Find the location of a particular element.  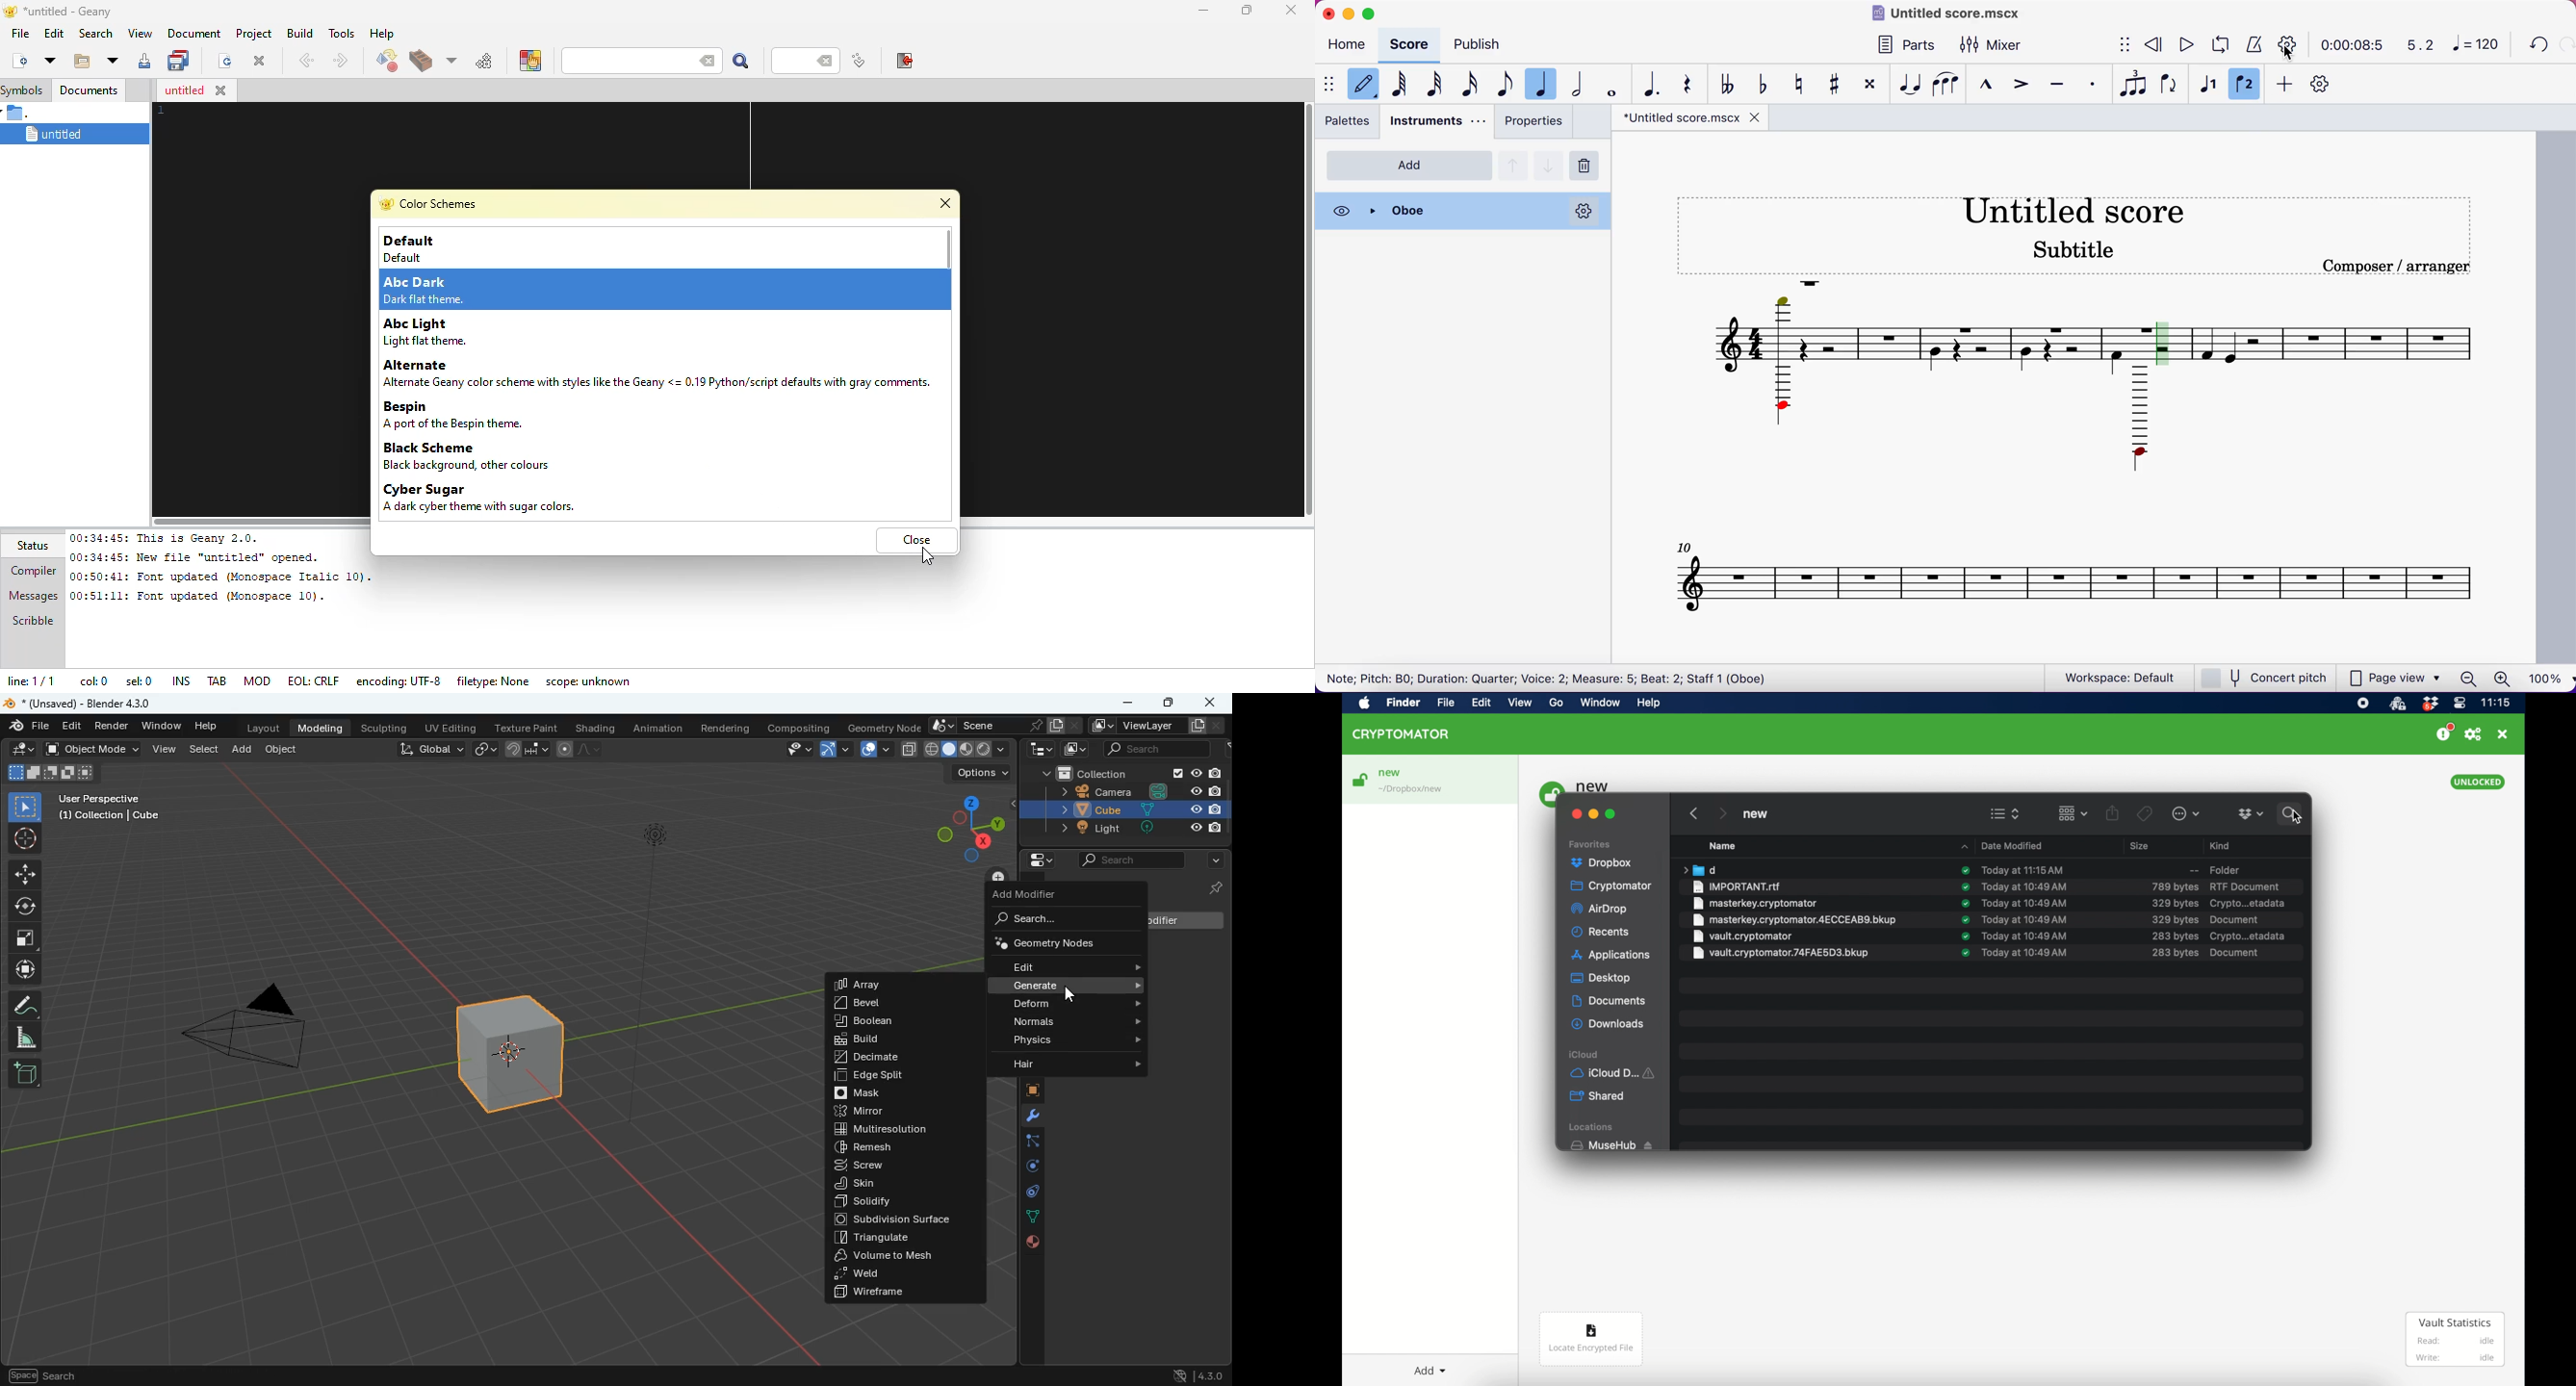

sync is located at coordinates (1965, 903).